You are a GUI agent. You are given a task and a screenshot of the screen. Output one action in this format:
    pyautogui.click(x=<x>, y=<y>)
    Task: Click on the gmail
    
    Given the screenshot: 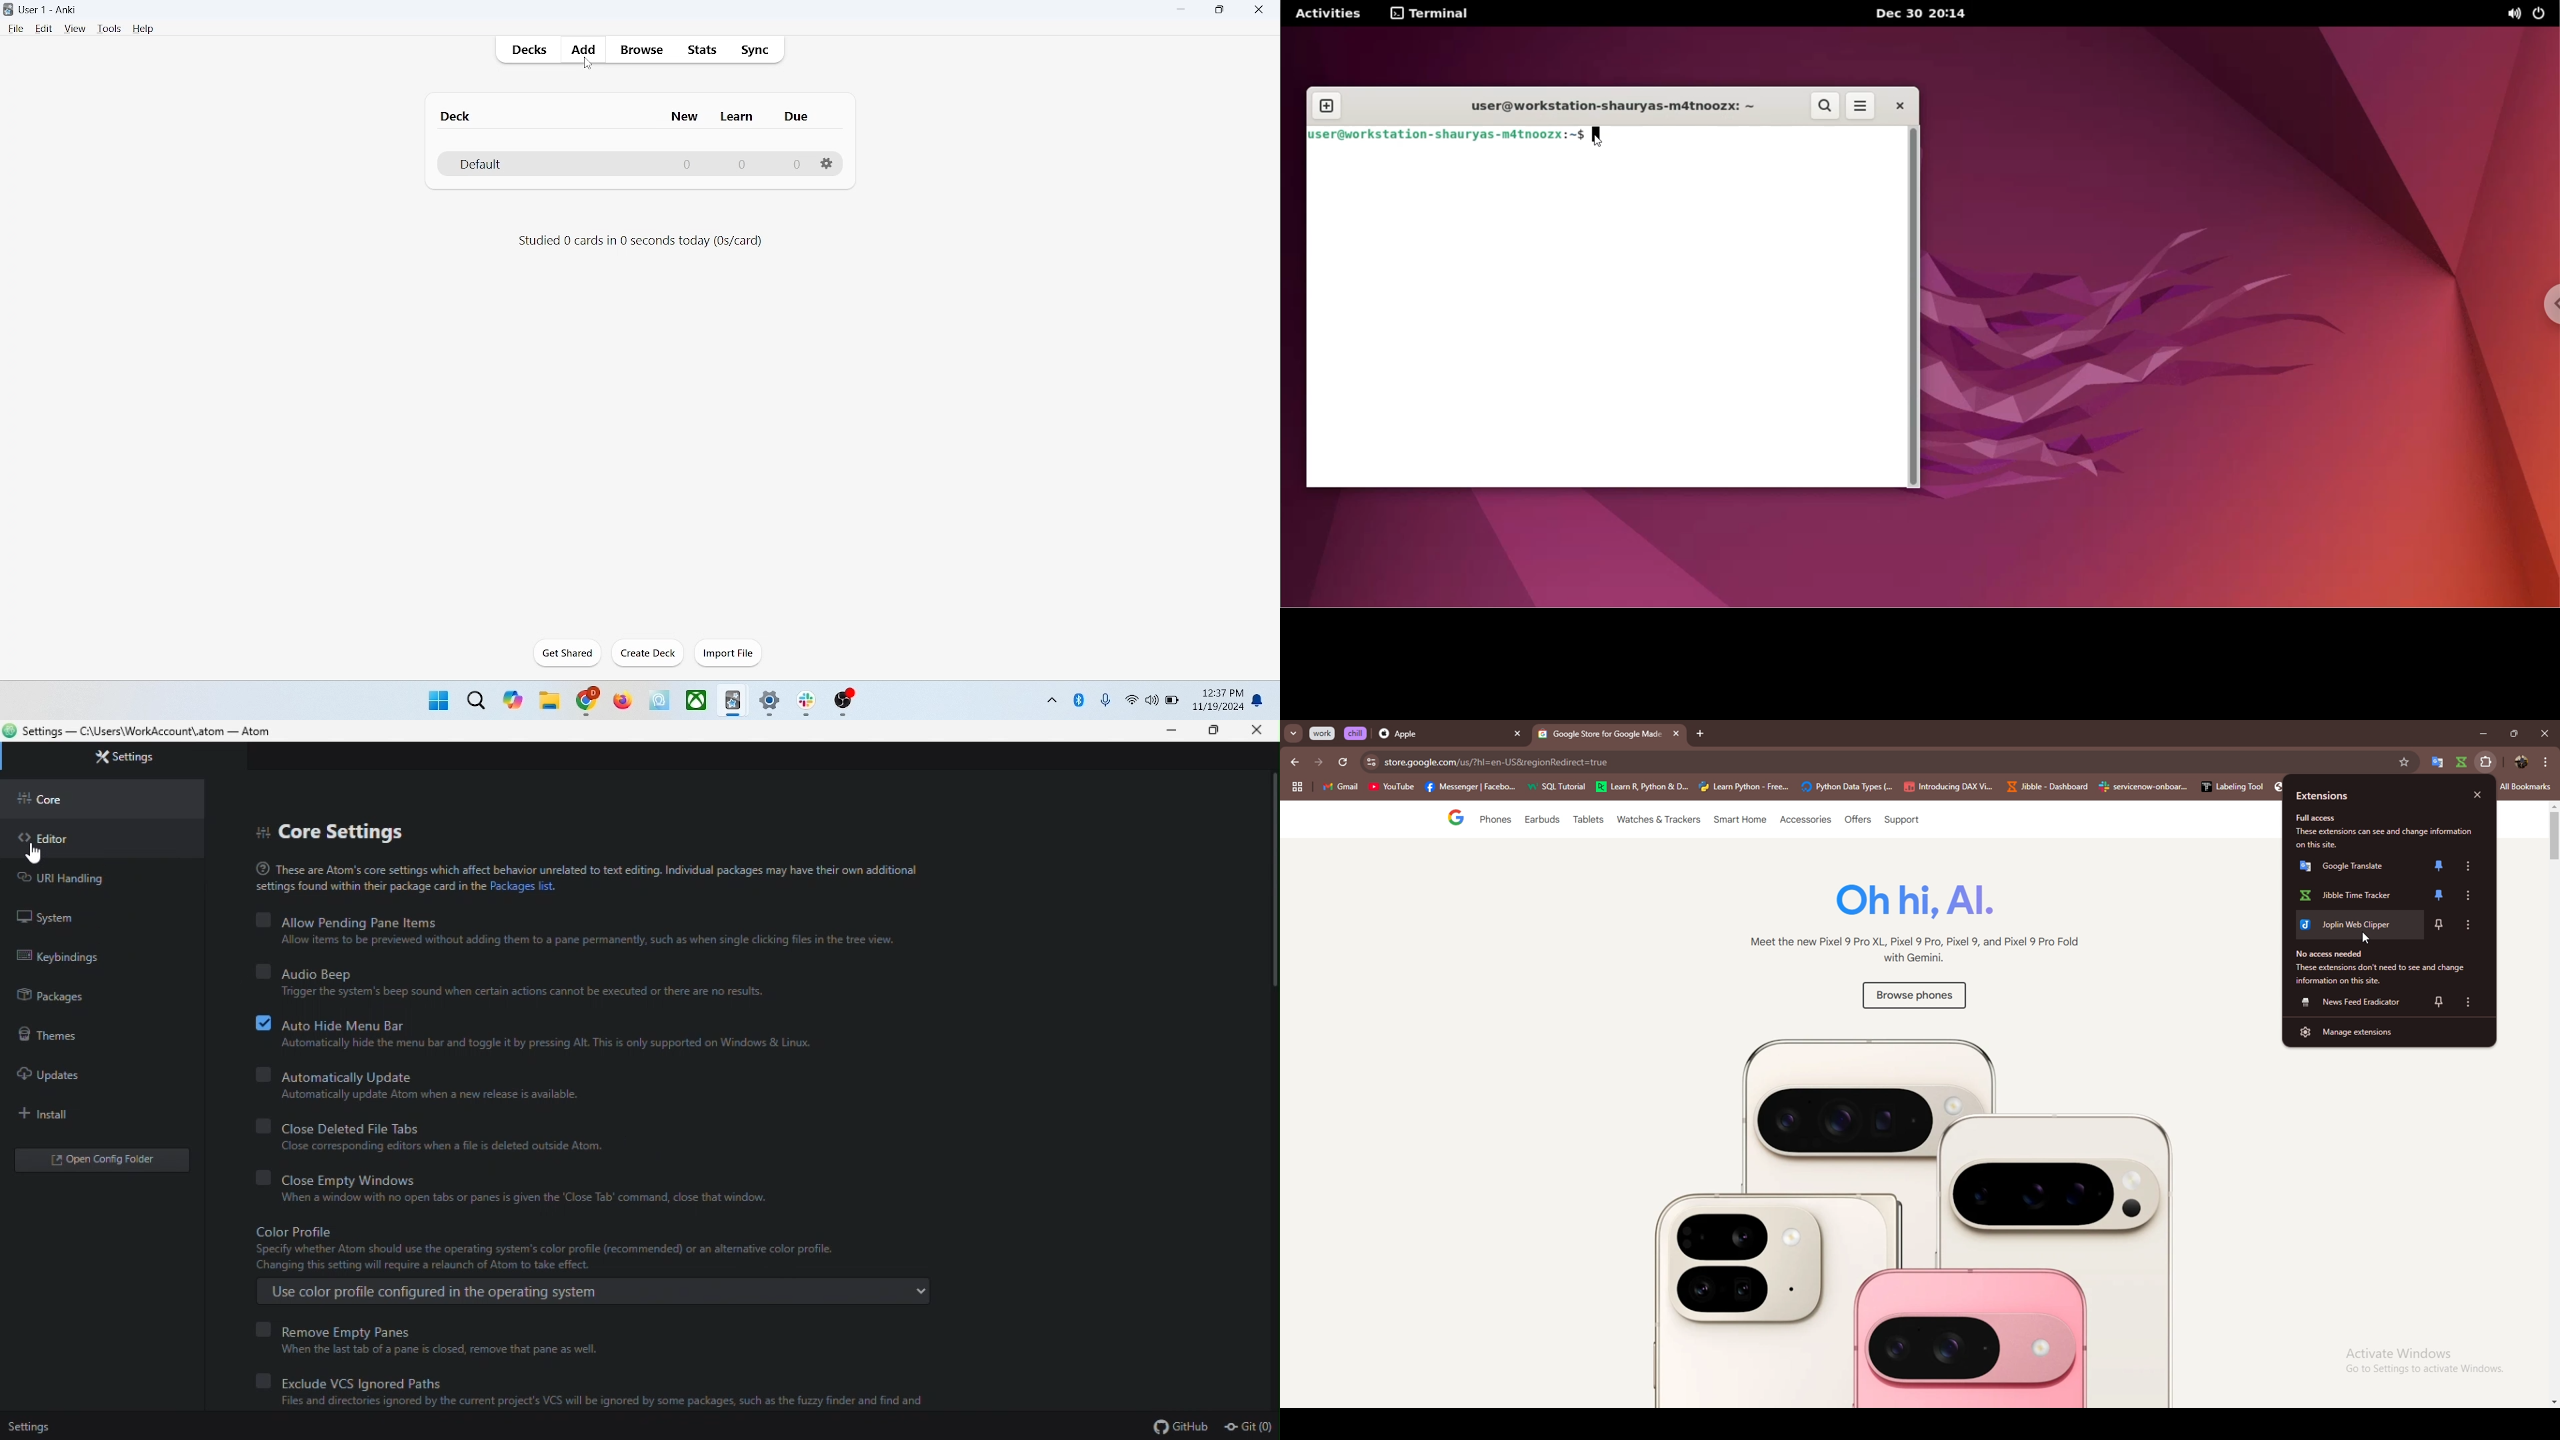 What is the action you would take?
    pyautogui.click(x=1340, y=788)
    